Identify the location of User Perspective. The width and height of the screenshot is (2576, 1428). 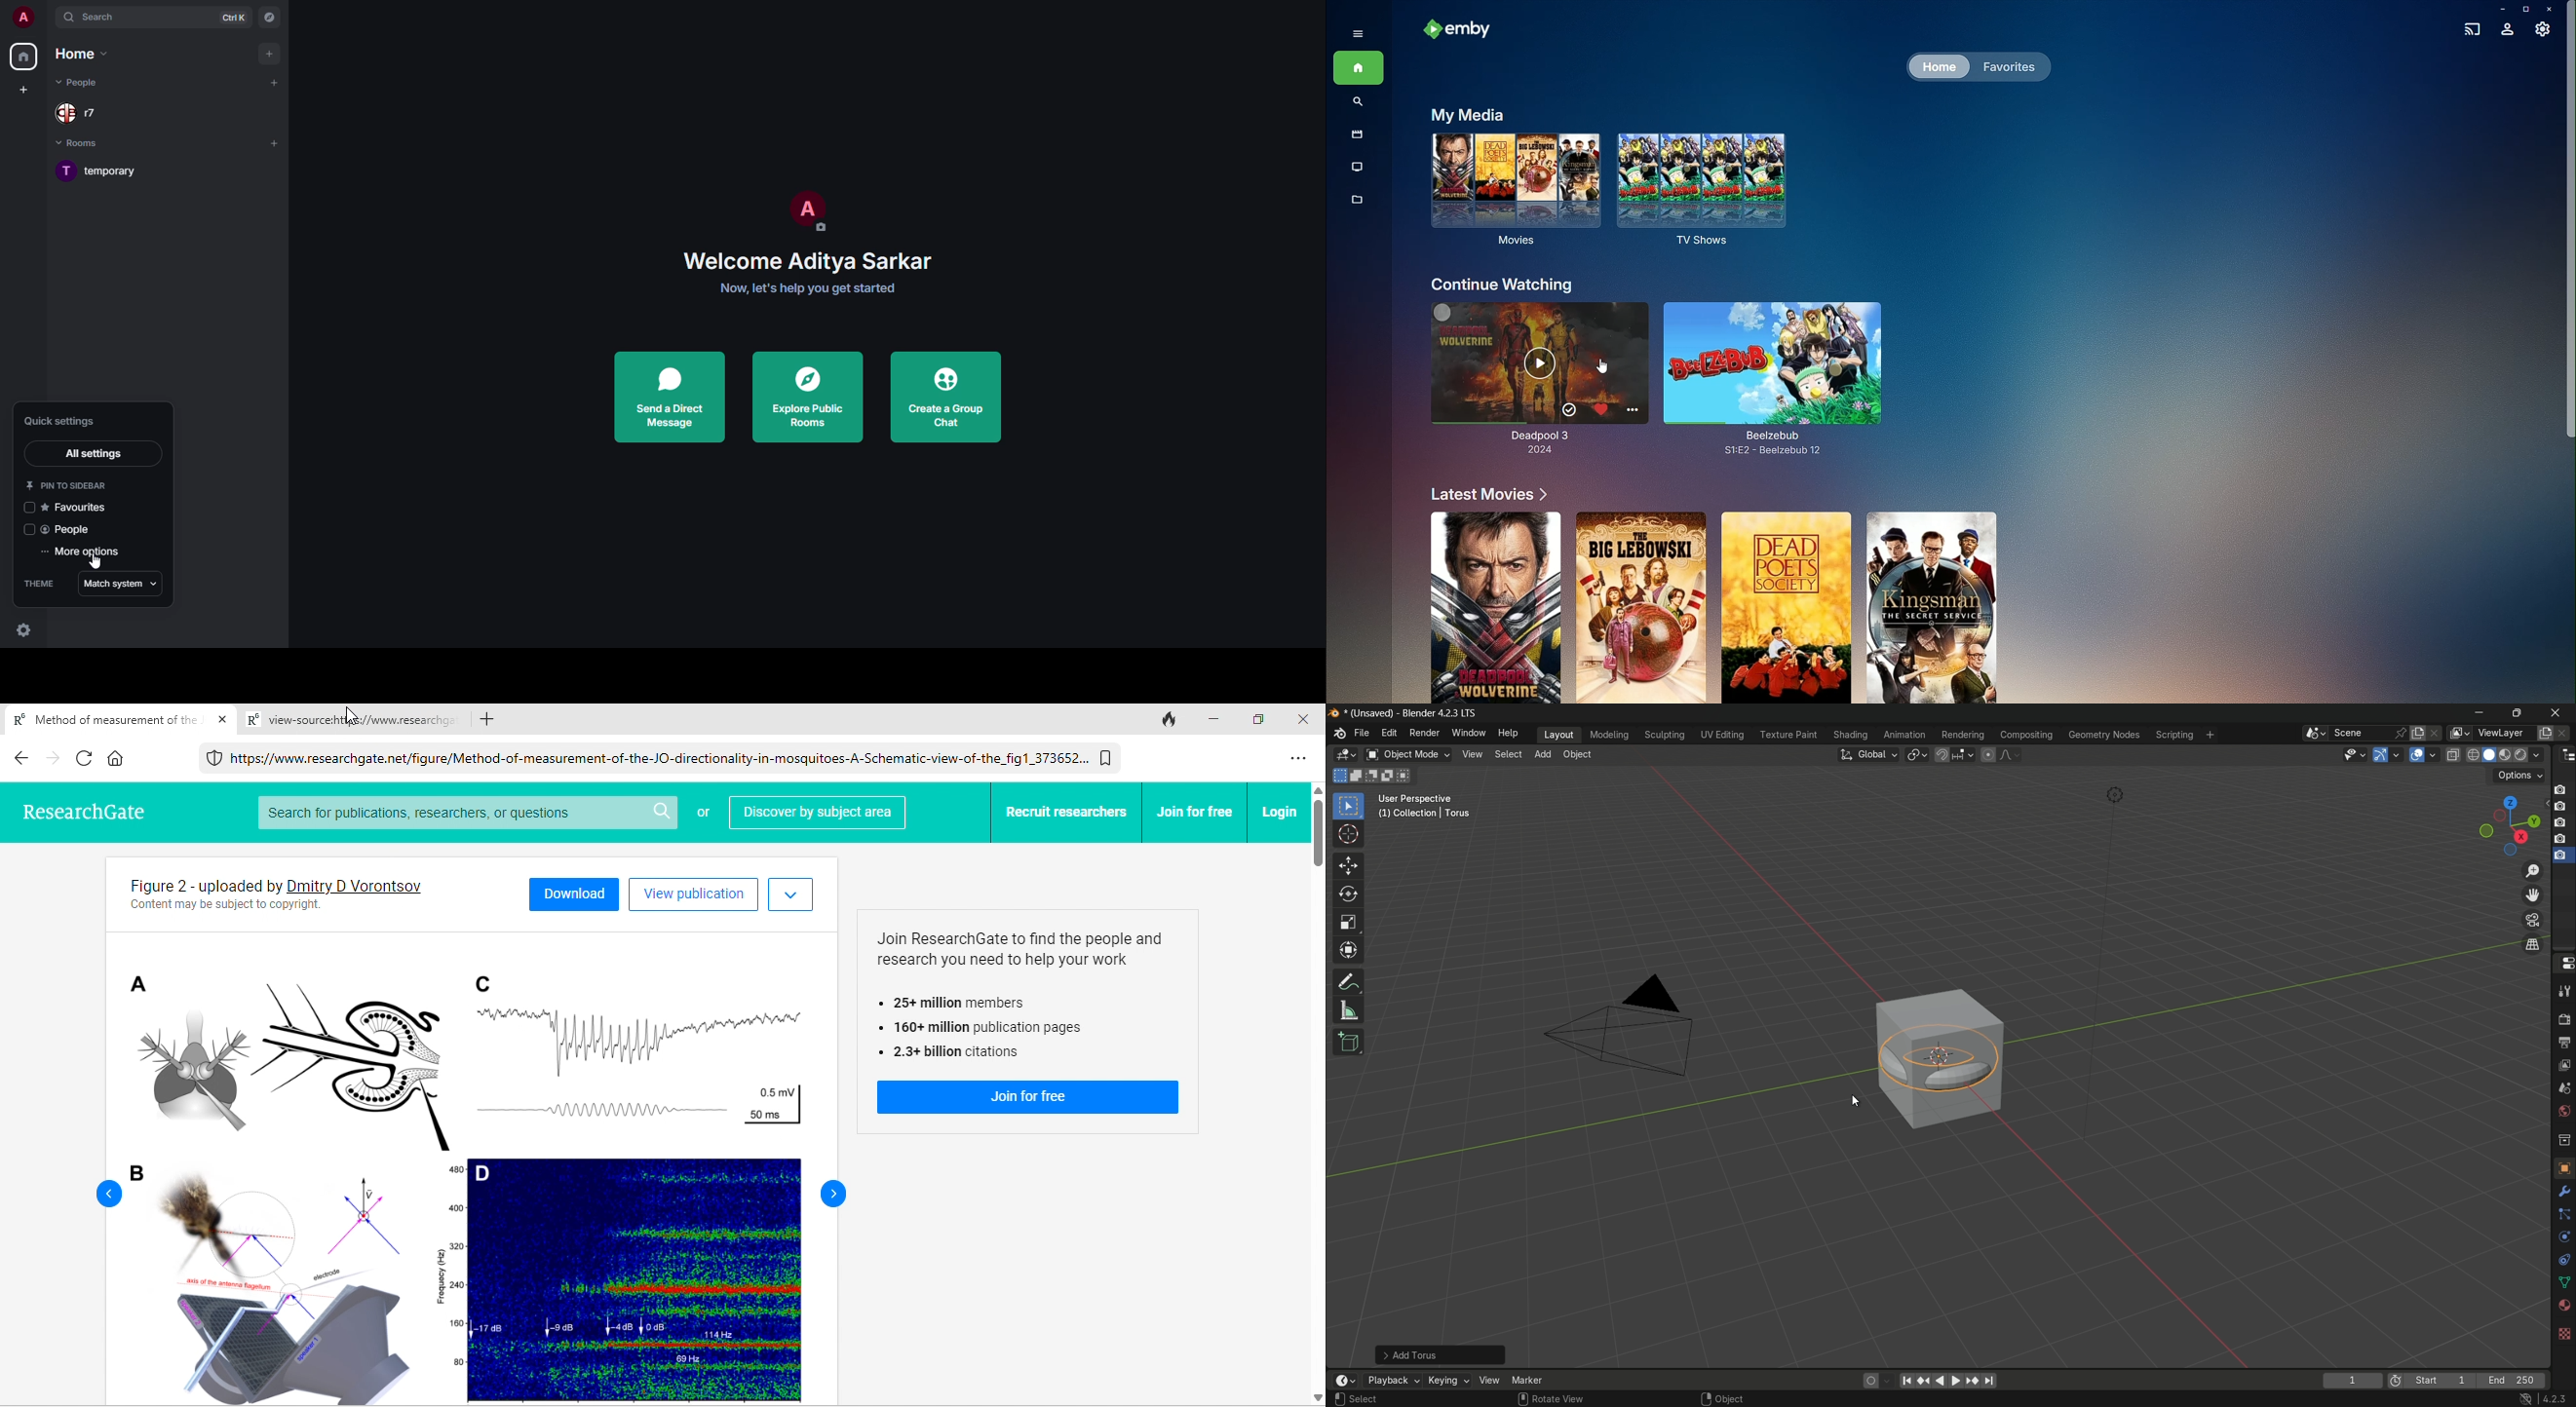
(1418, 799).